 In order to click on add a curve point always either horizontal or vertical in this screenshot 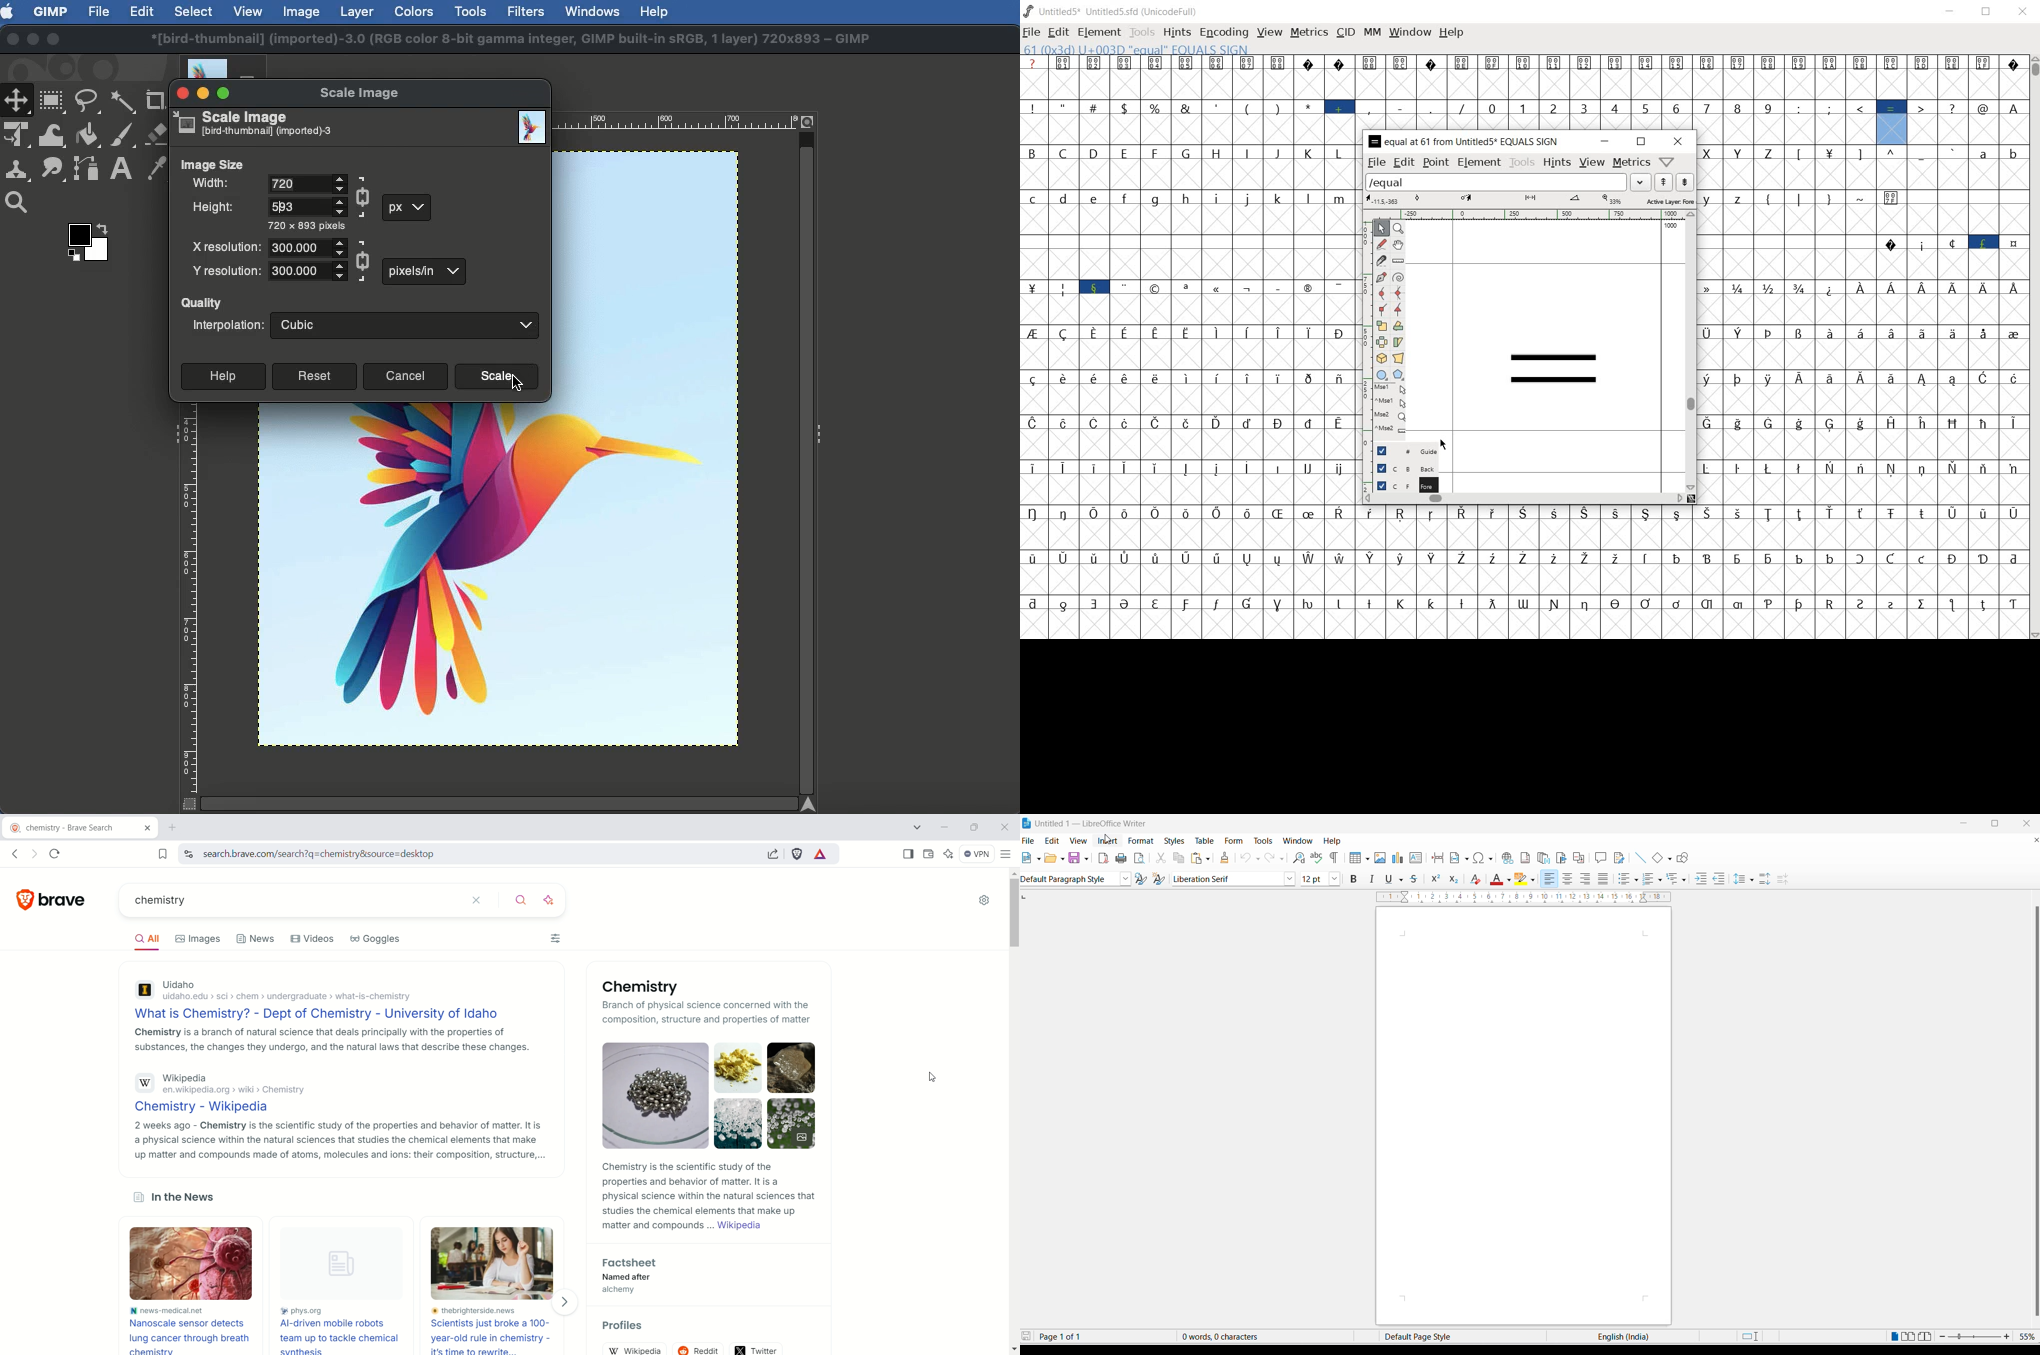, I will do `click(1399, 292)`.